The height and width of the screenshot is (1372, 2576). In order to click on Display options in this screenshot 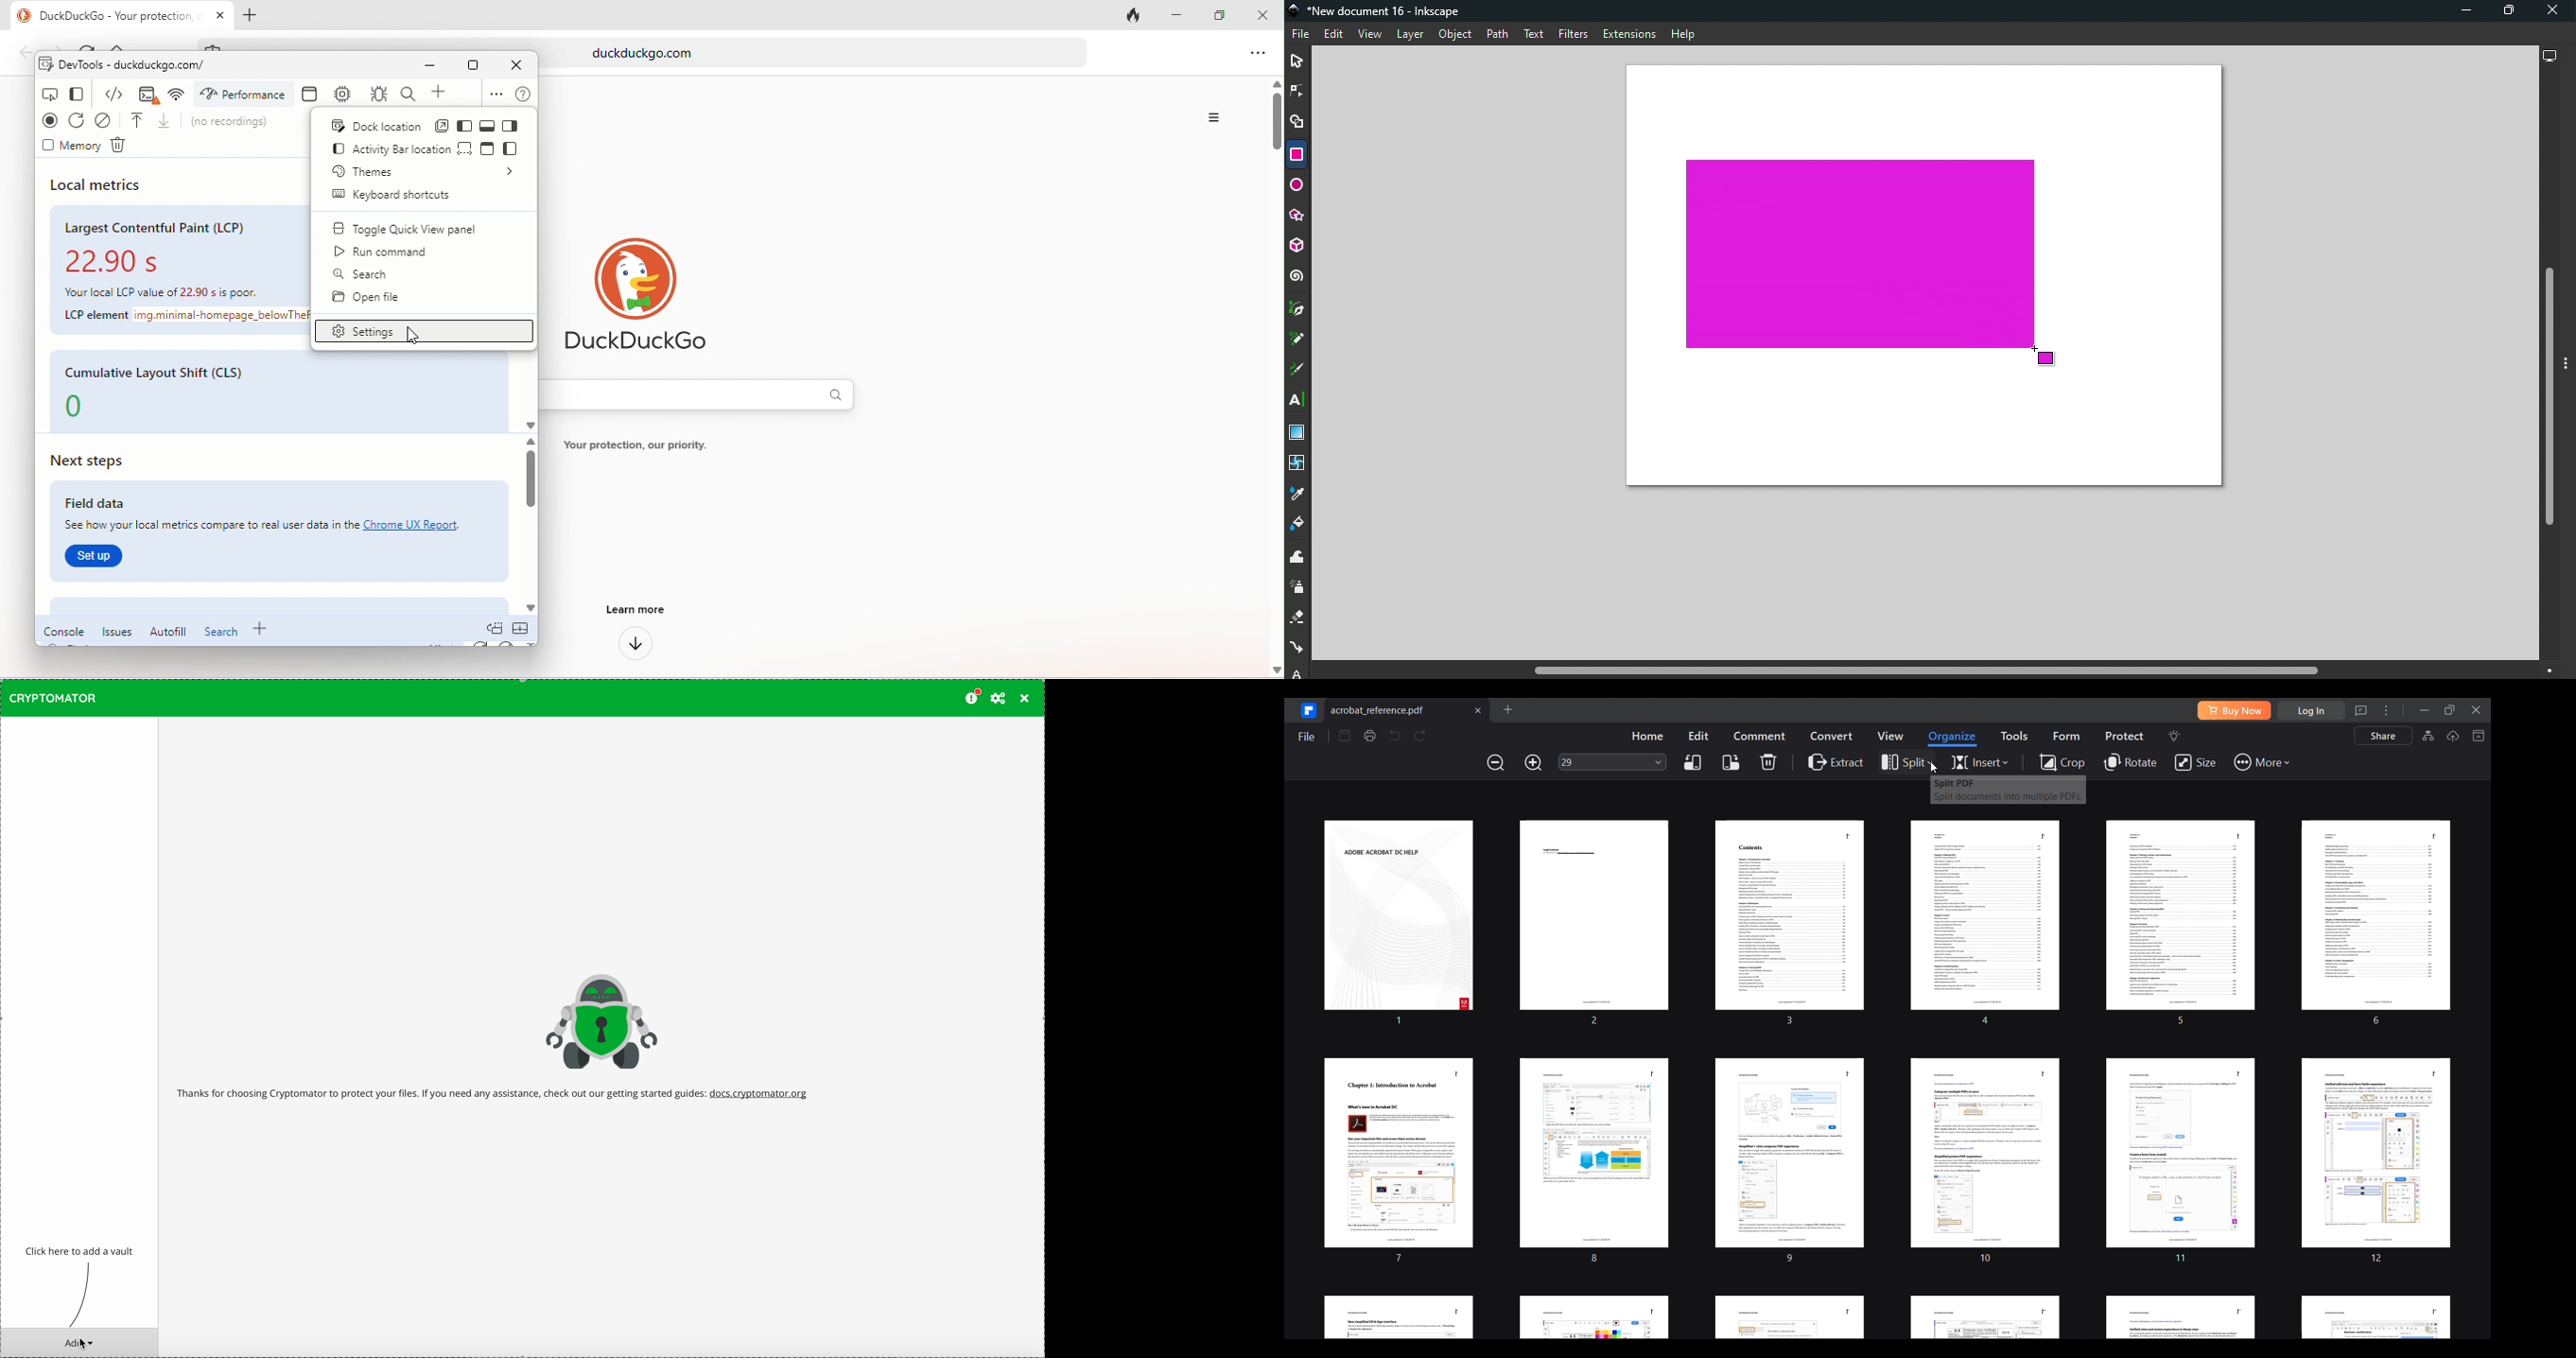, I will do `click(2548, 54)`.